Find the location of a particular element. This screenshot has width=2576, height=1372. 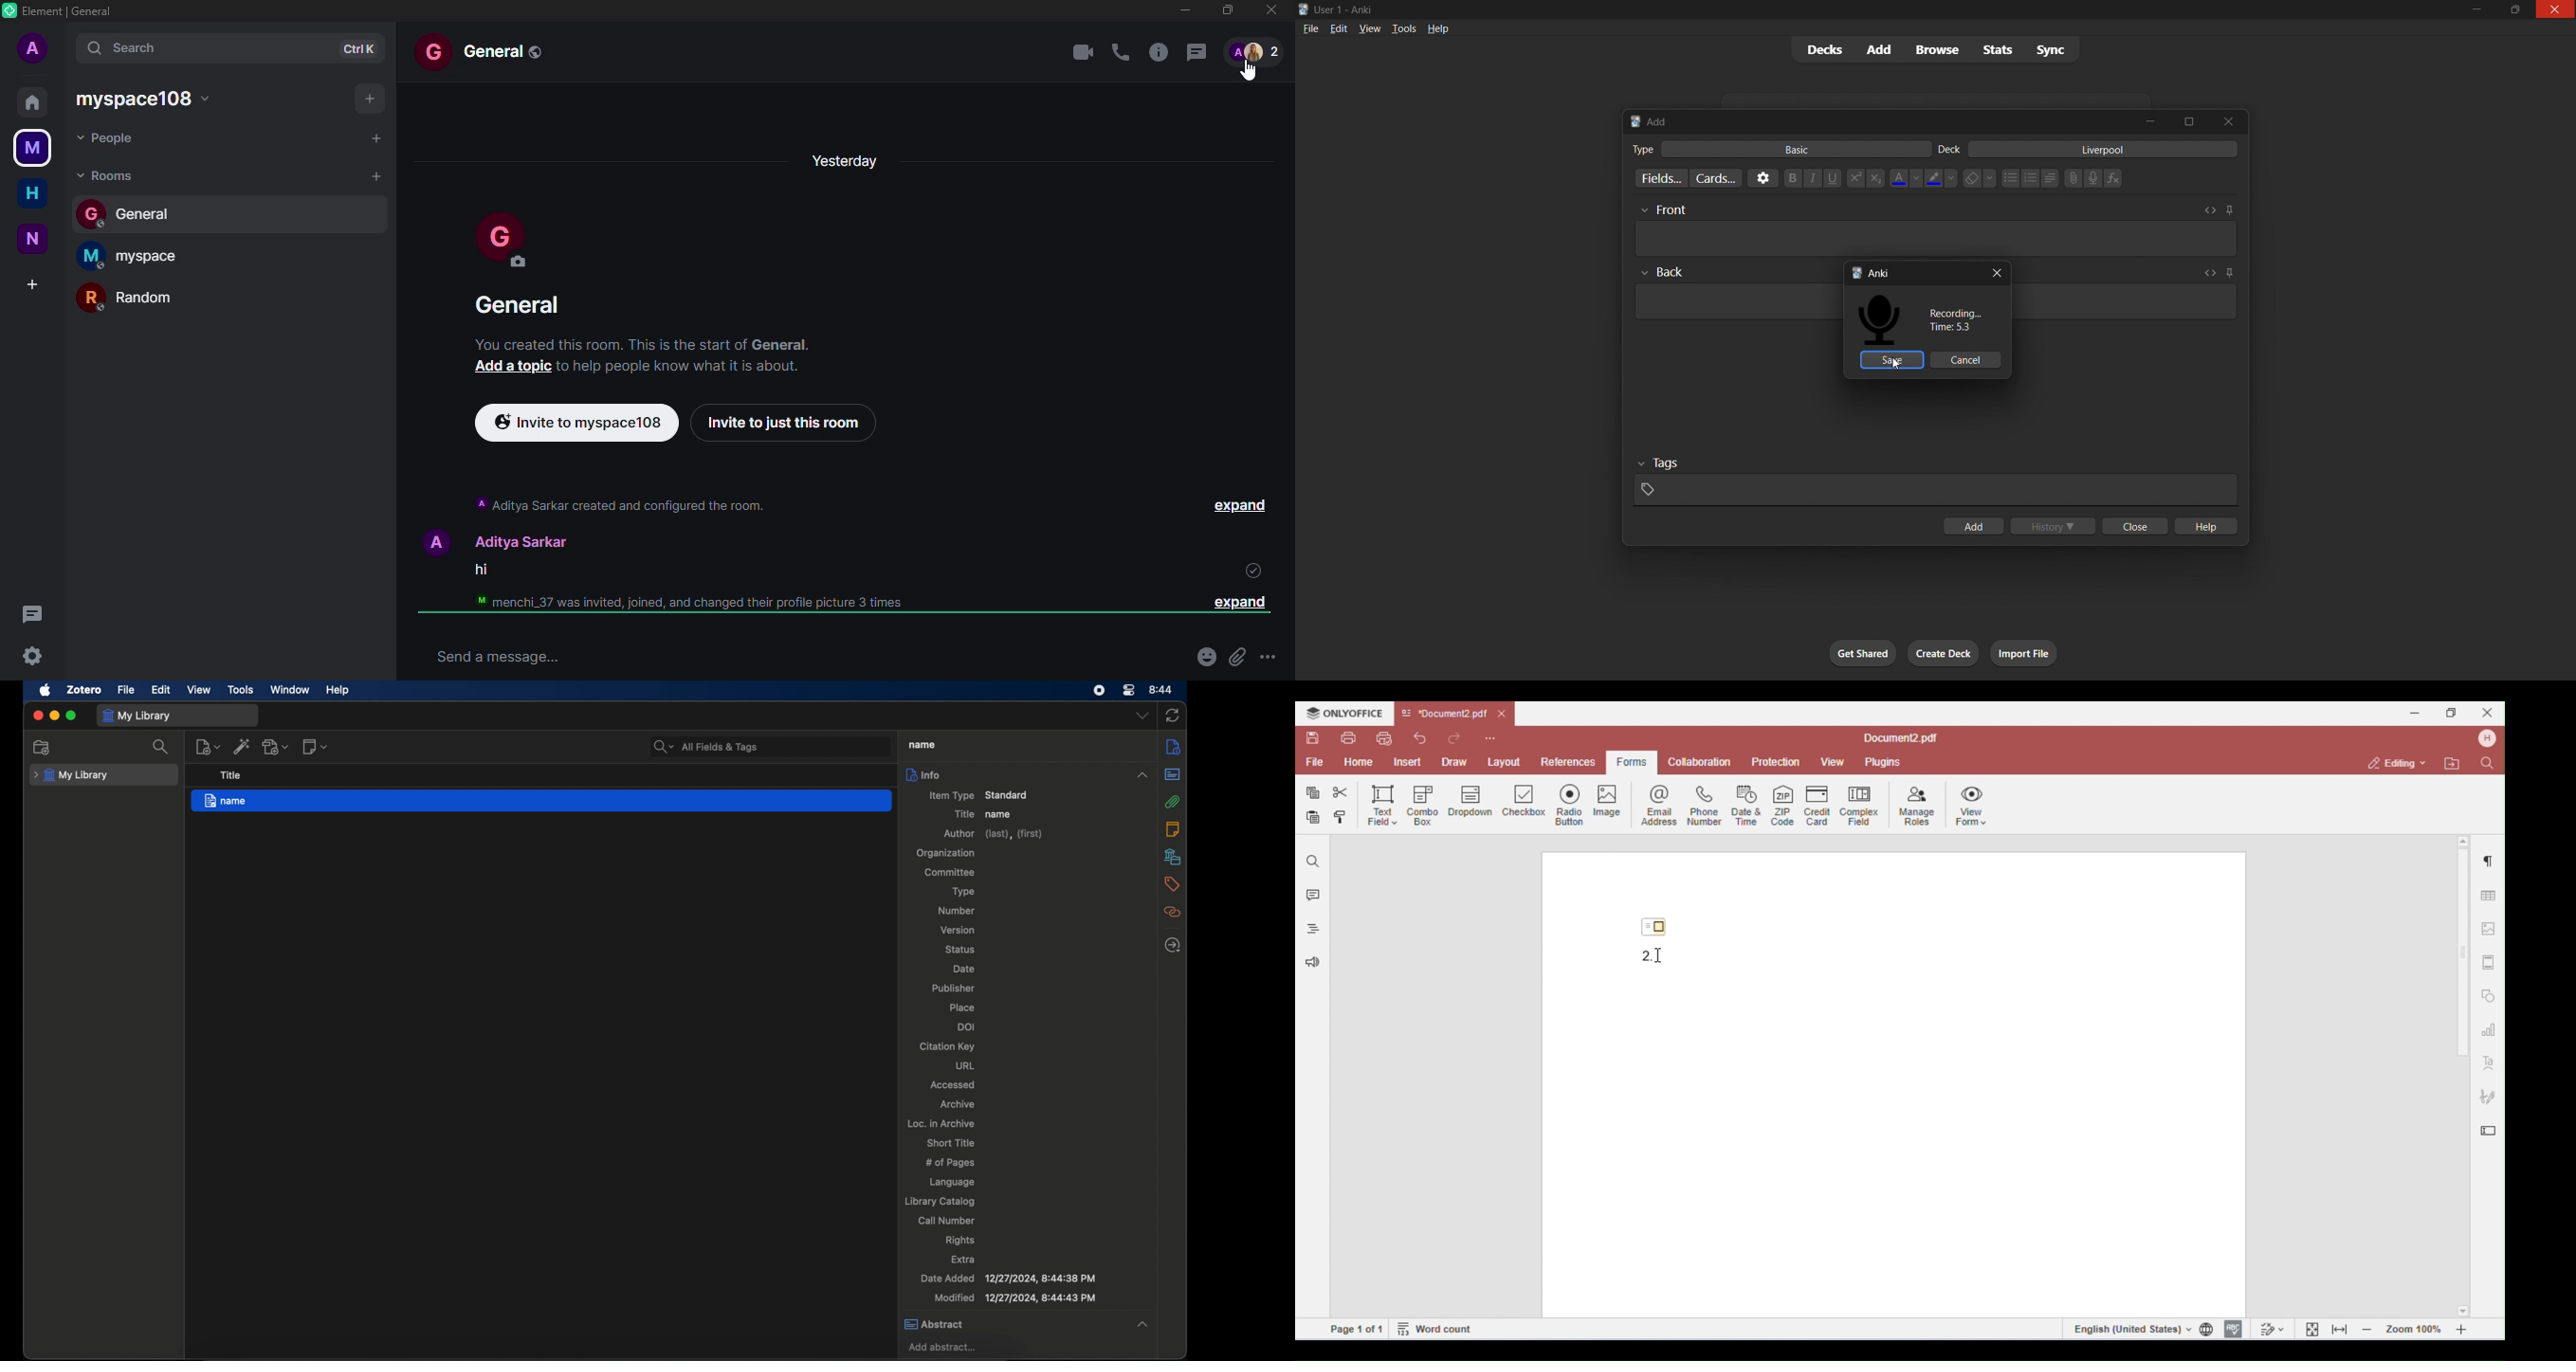

expand is located at coordinates (1244, 506).